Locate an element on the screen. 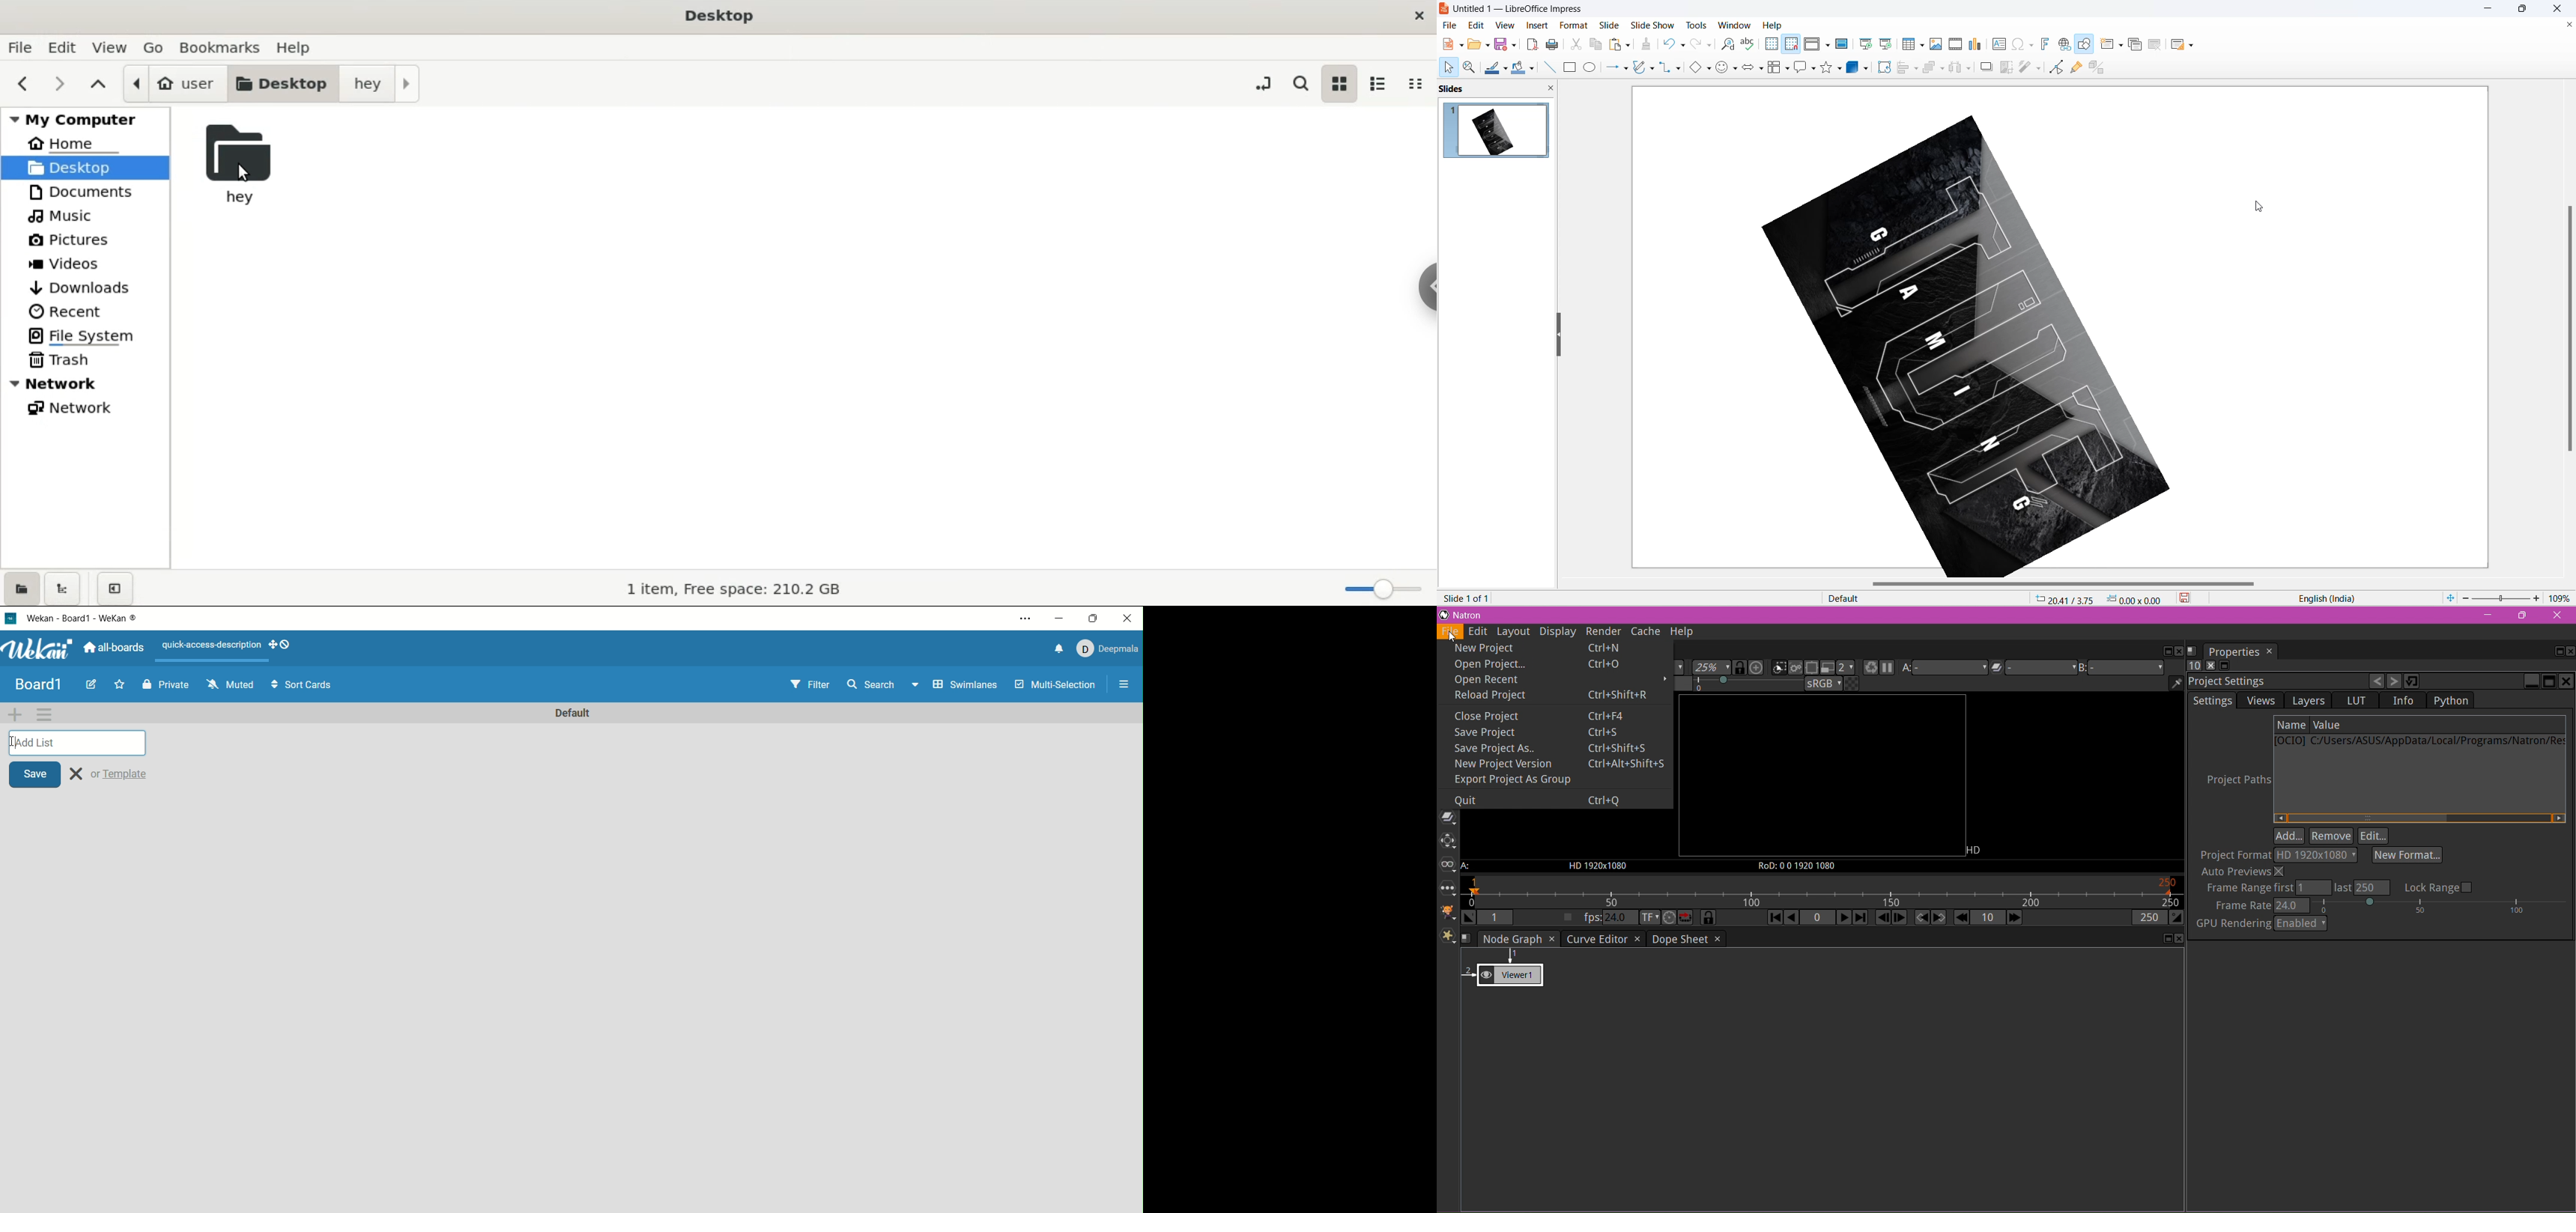 This screenshot has width=2576, height=1232. slide show is located at coordinates (1655, 24).